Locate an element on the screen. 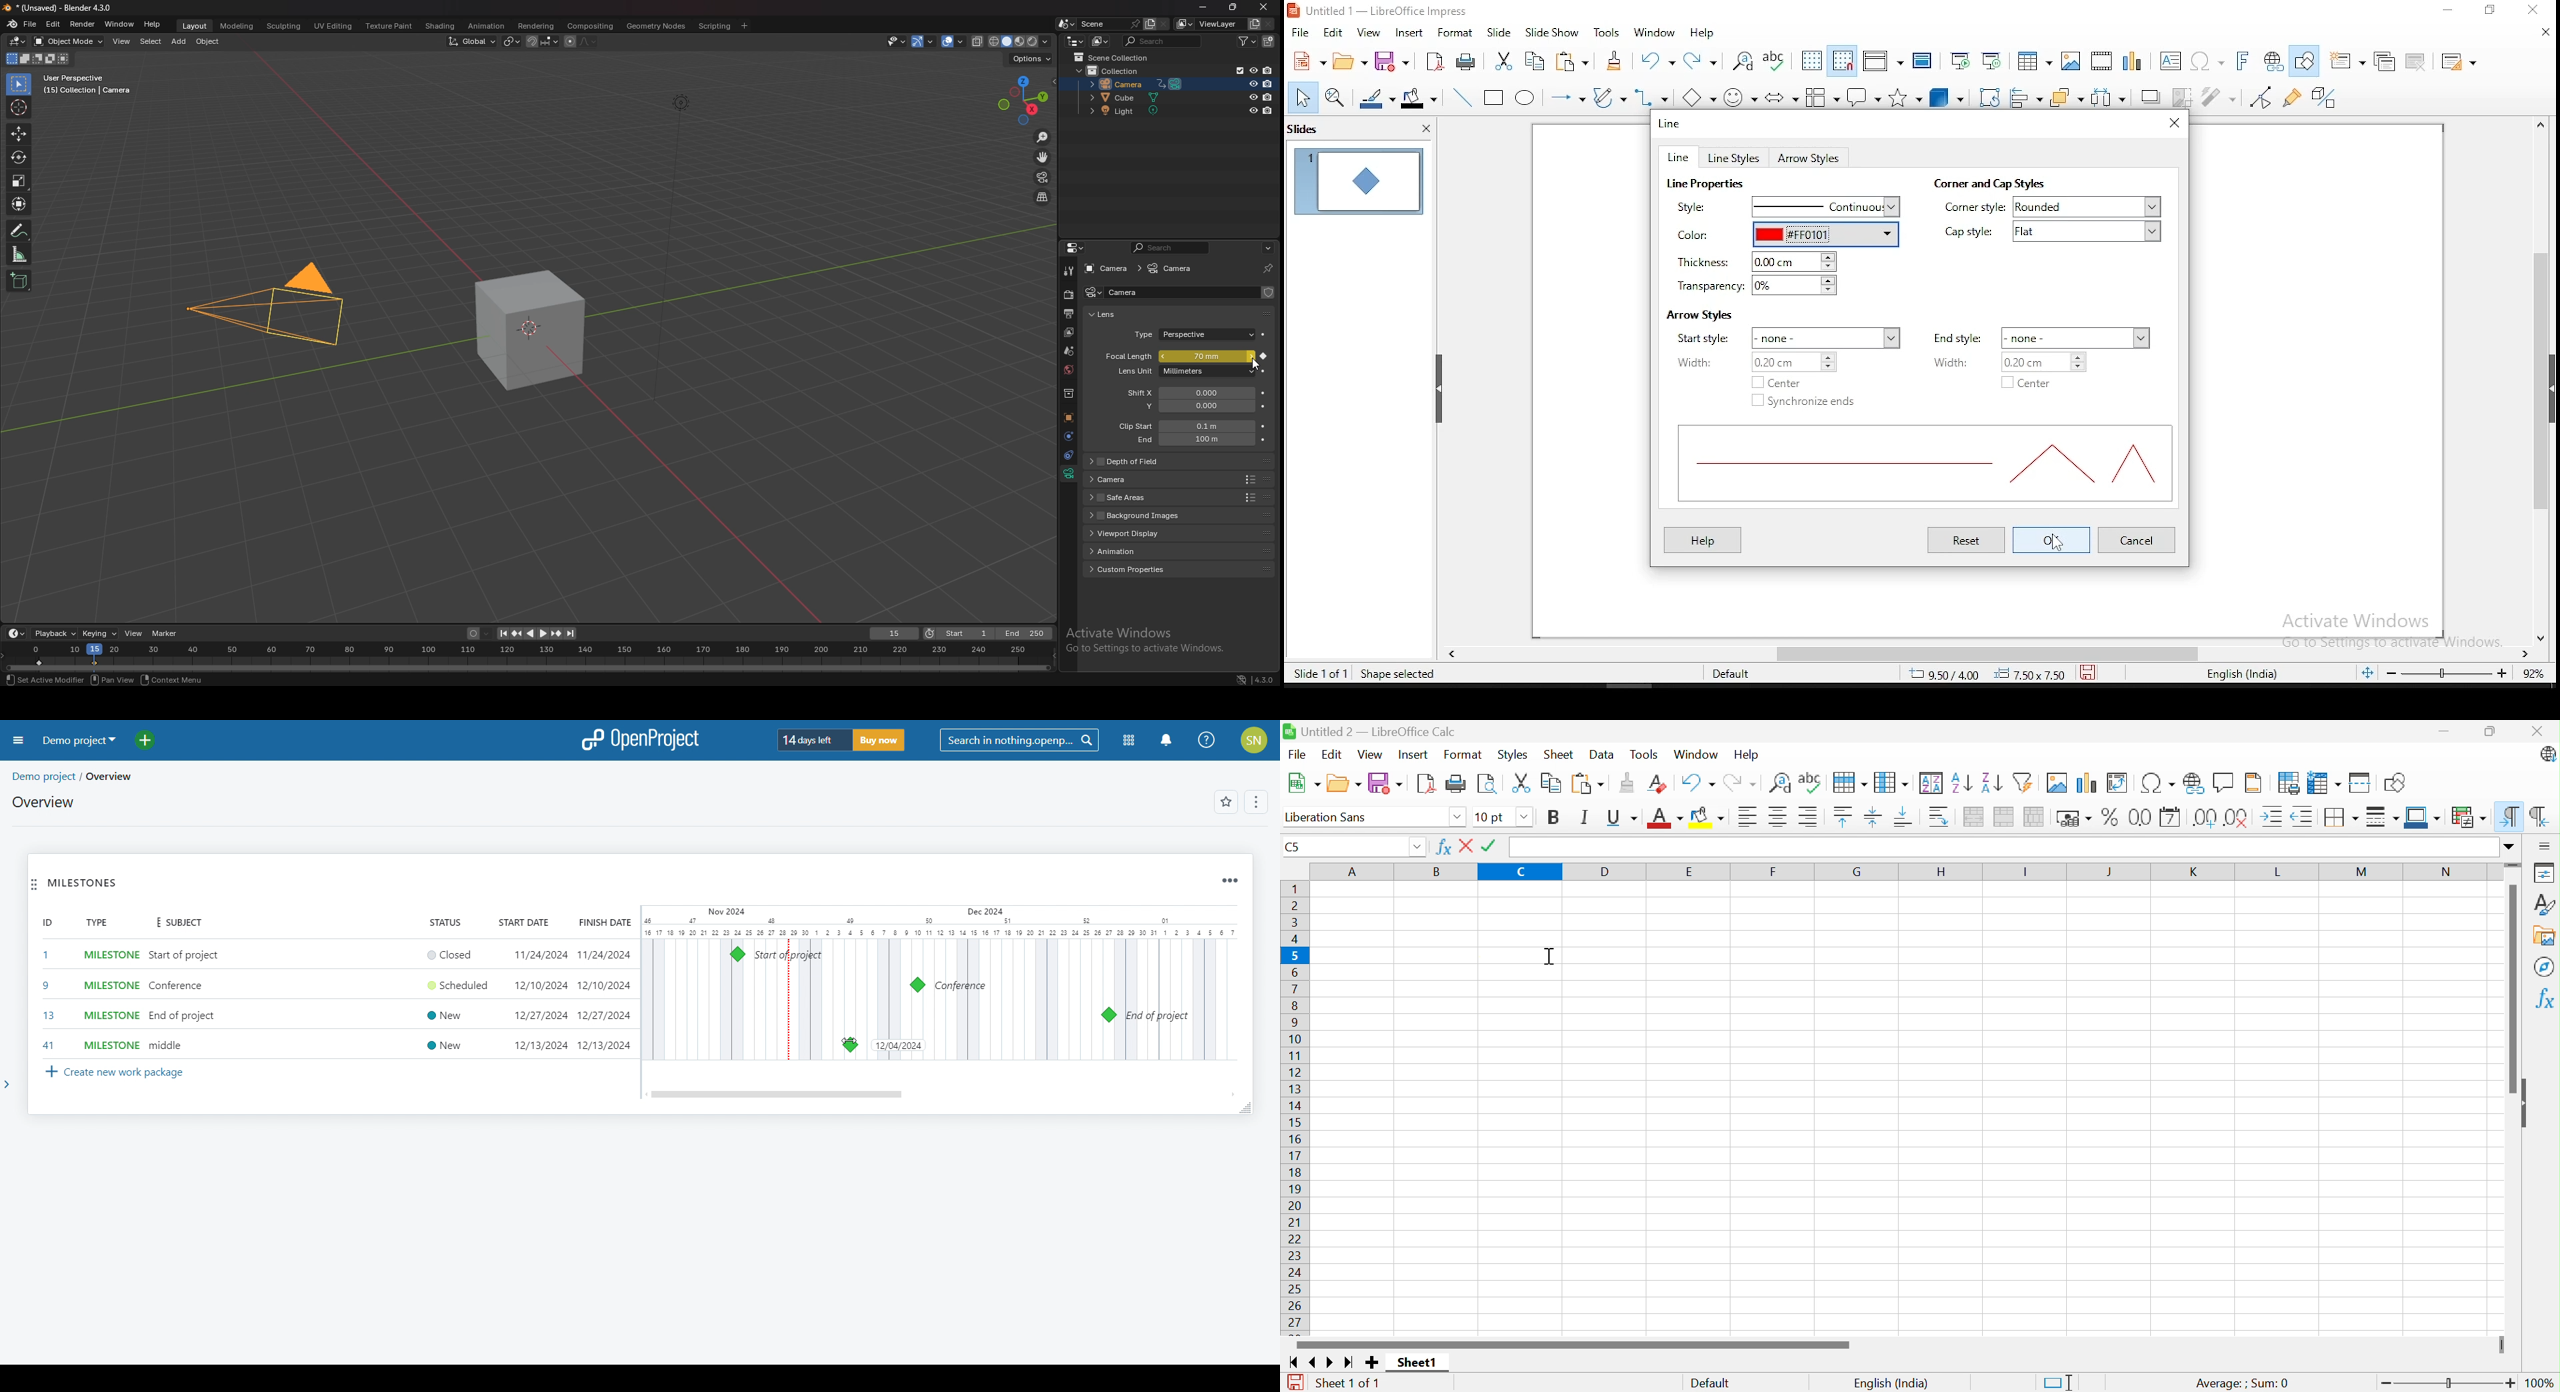 This screenshot has width=2576, height=1400. Increase indent is located at coordinates (2274, 817).